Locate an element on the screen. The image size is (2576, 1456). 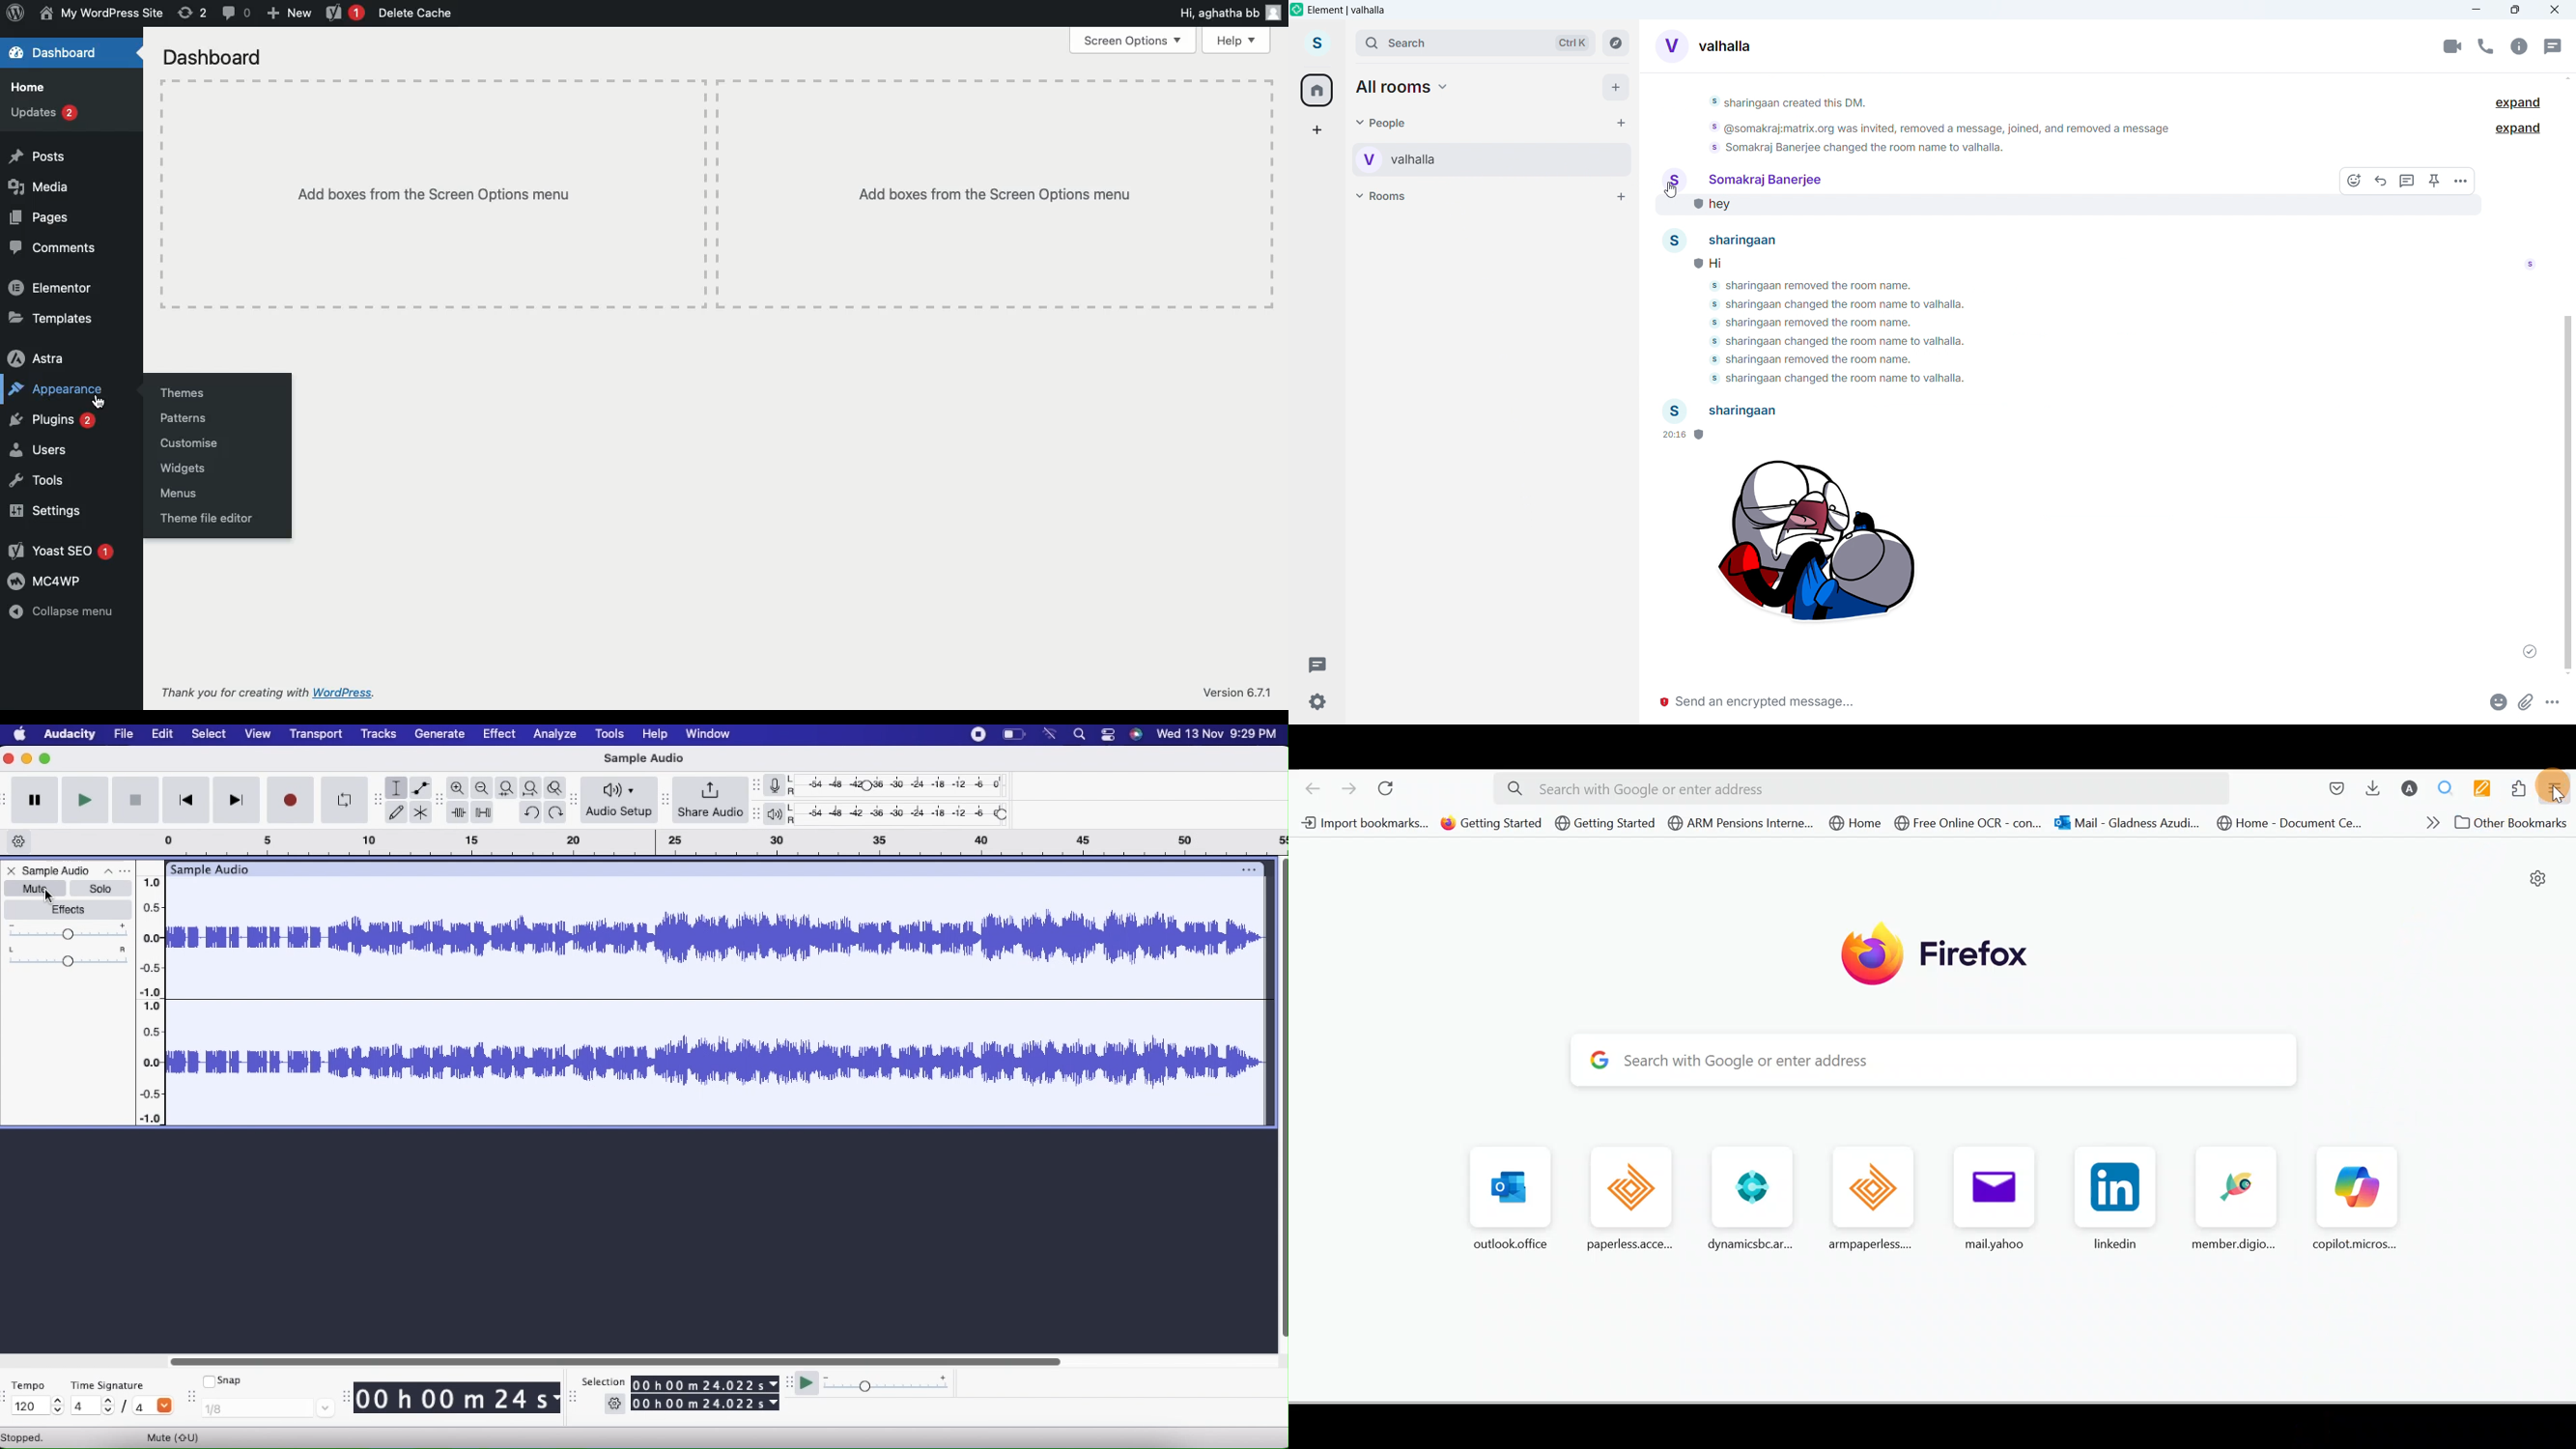
Threads is located at coordinates (1317, 663).